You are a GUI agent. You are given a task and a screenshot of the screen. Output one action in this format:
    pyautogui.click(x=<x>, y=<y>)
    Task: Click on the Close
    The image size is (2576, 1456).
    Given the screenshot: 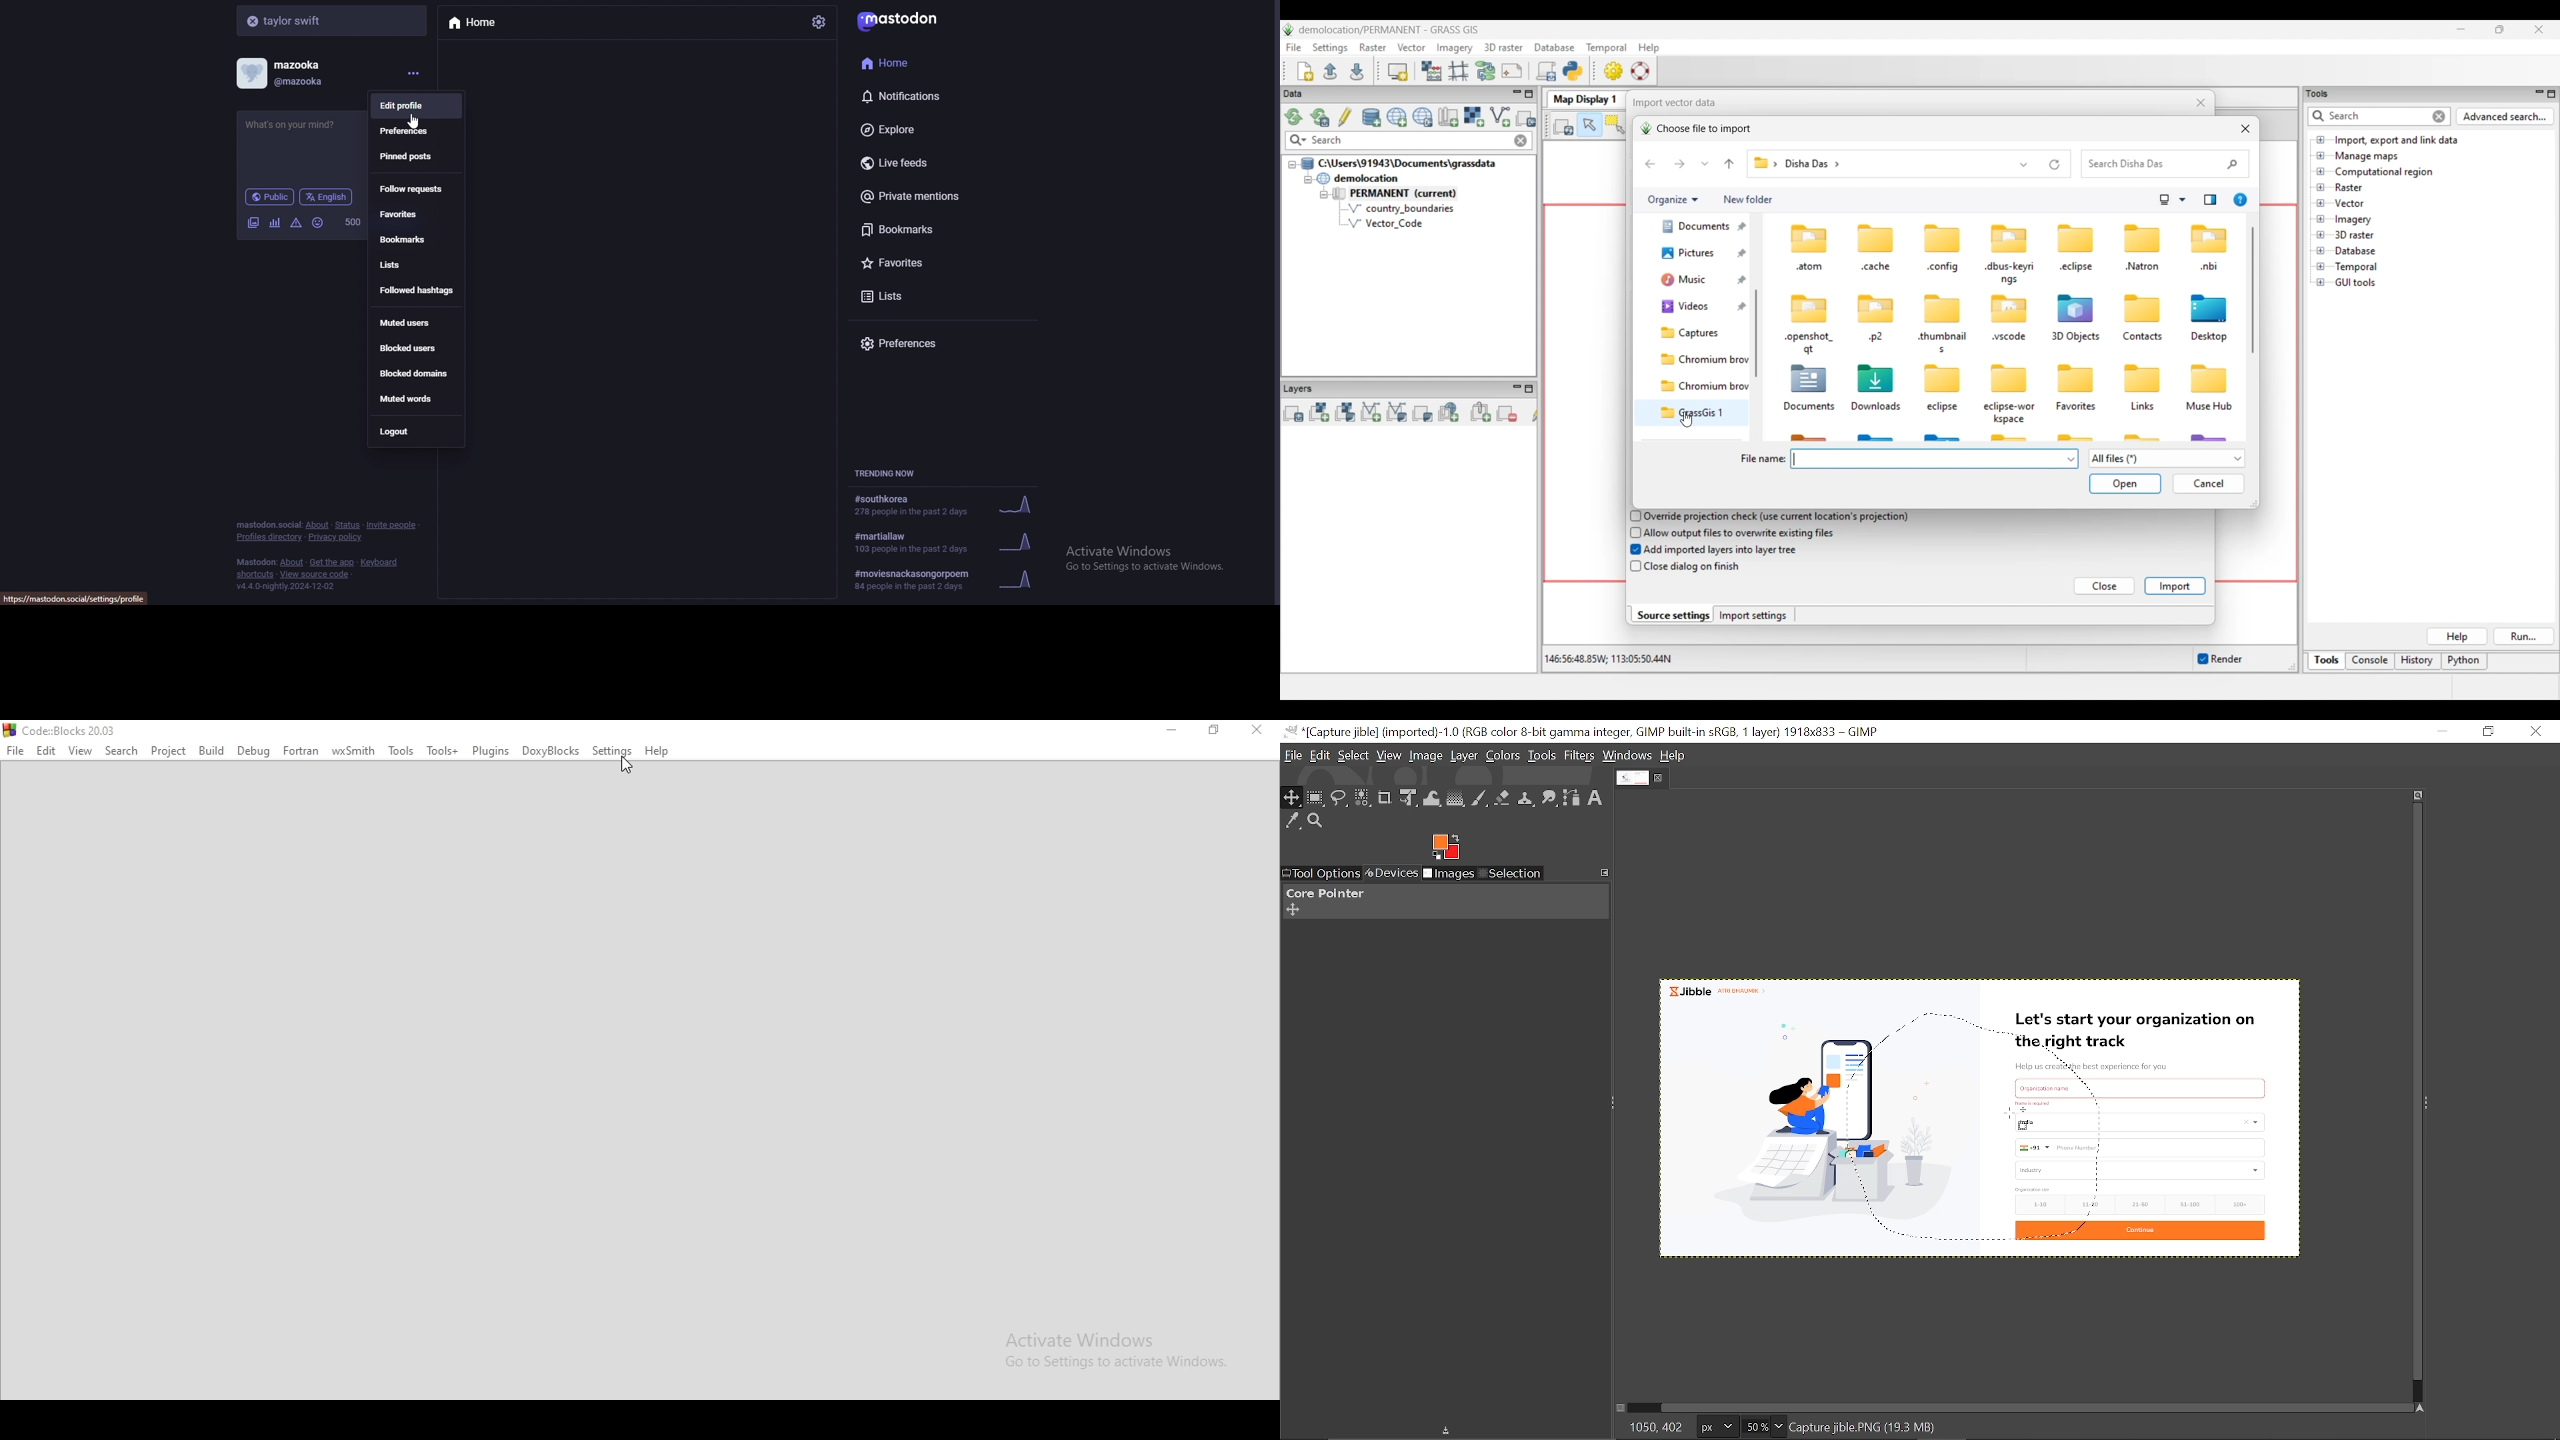 What is the action you would take?
    pyautogui.click(x=2537, y=731)
    